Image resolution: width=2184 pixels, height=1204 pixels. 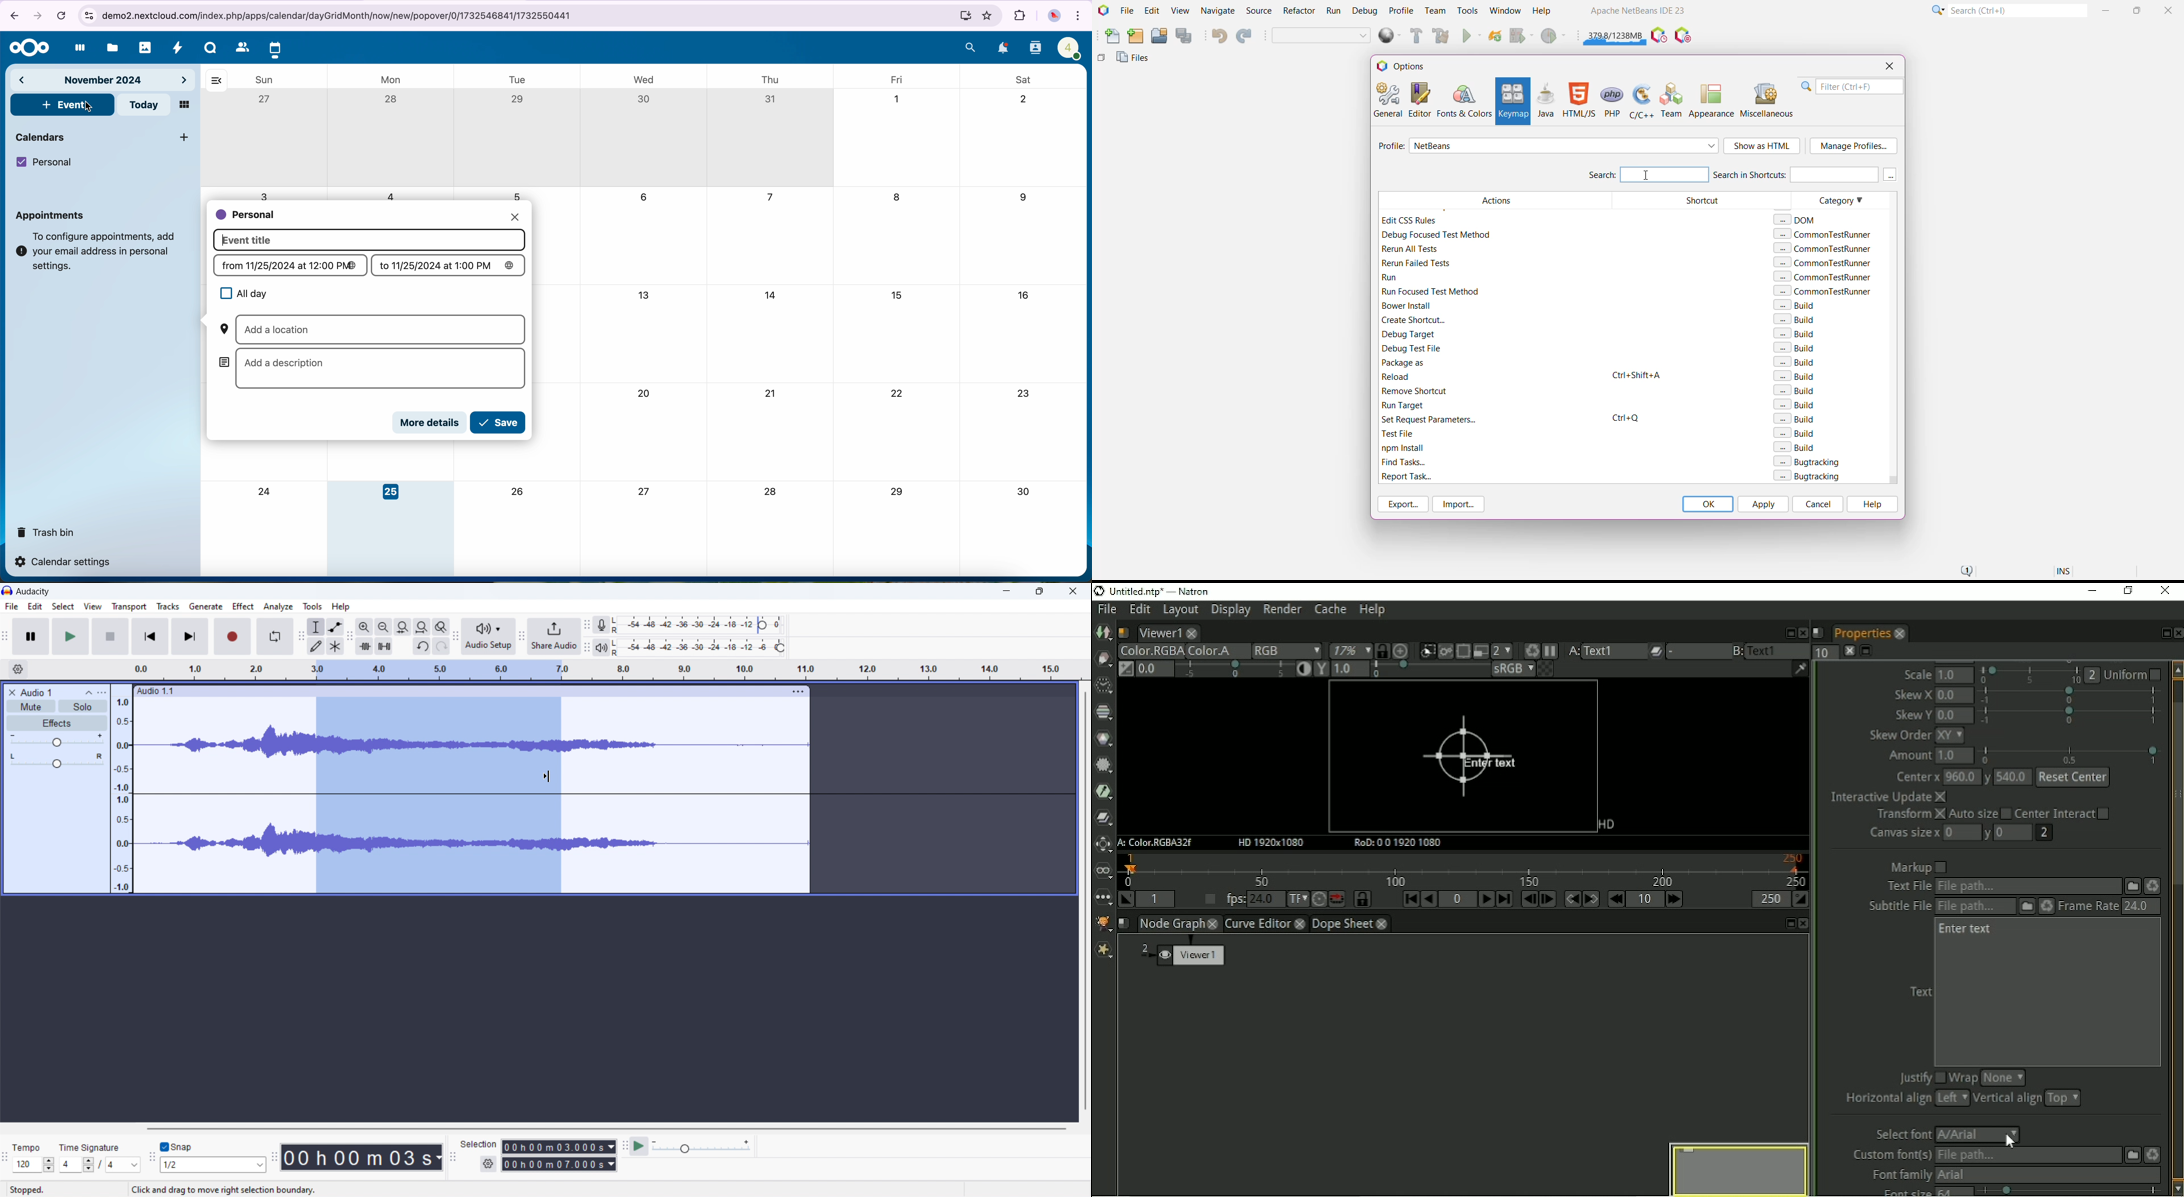 I want to click on audacity transport window, so click(x=5, y=635).